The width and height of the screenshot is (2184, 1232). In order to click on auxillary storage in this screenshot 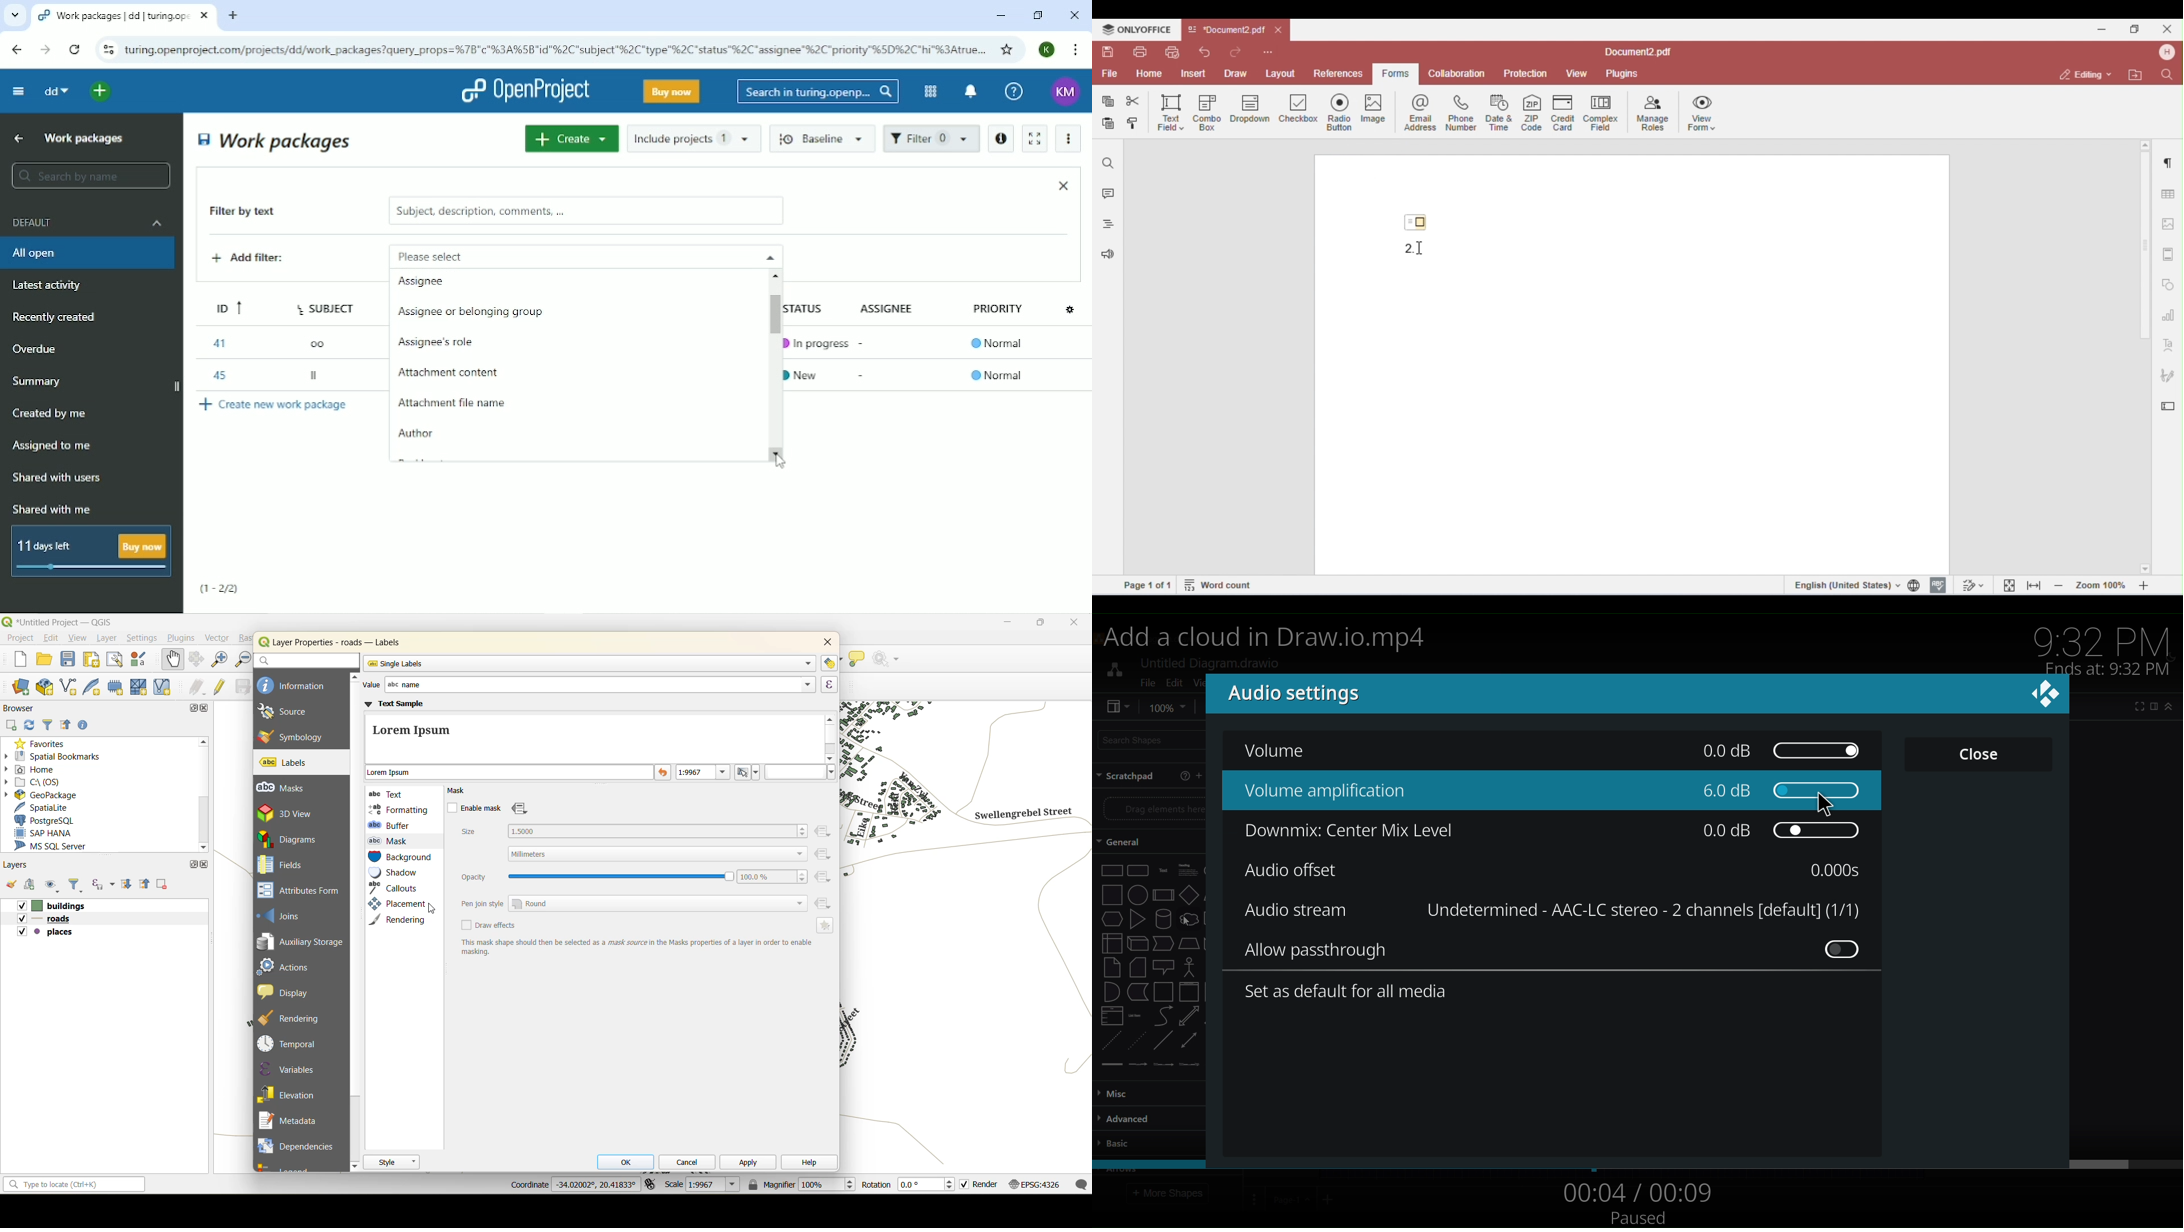, I will do `click(301, 944)`.